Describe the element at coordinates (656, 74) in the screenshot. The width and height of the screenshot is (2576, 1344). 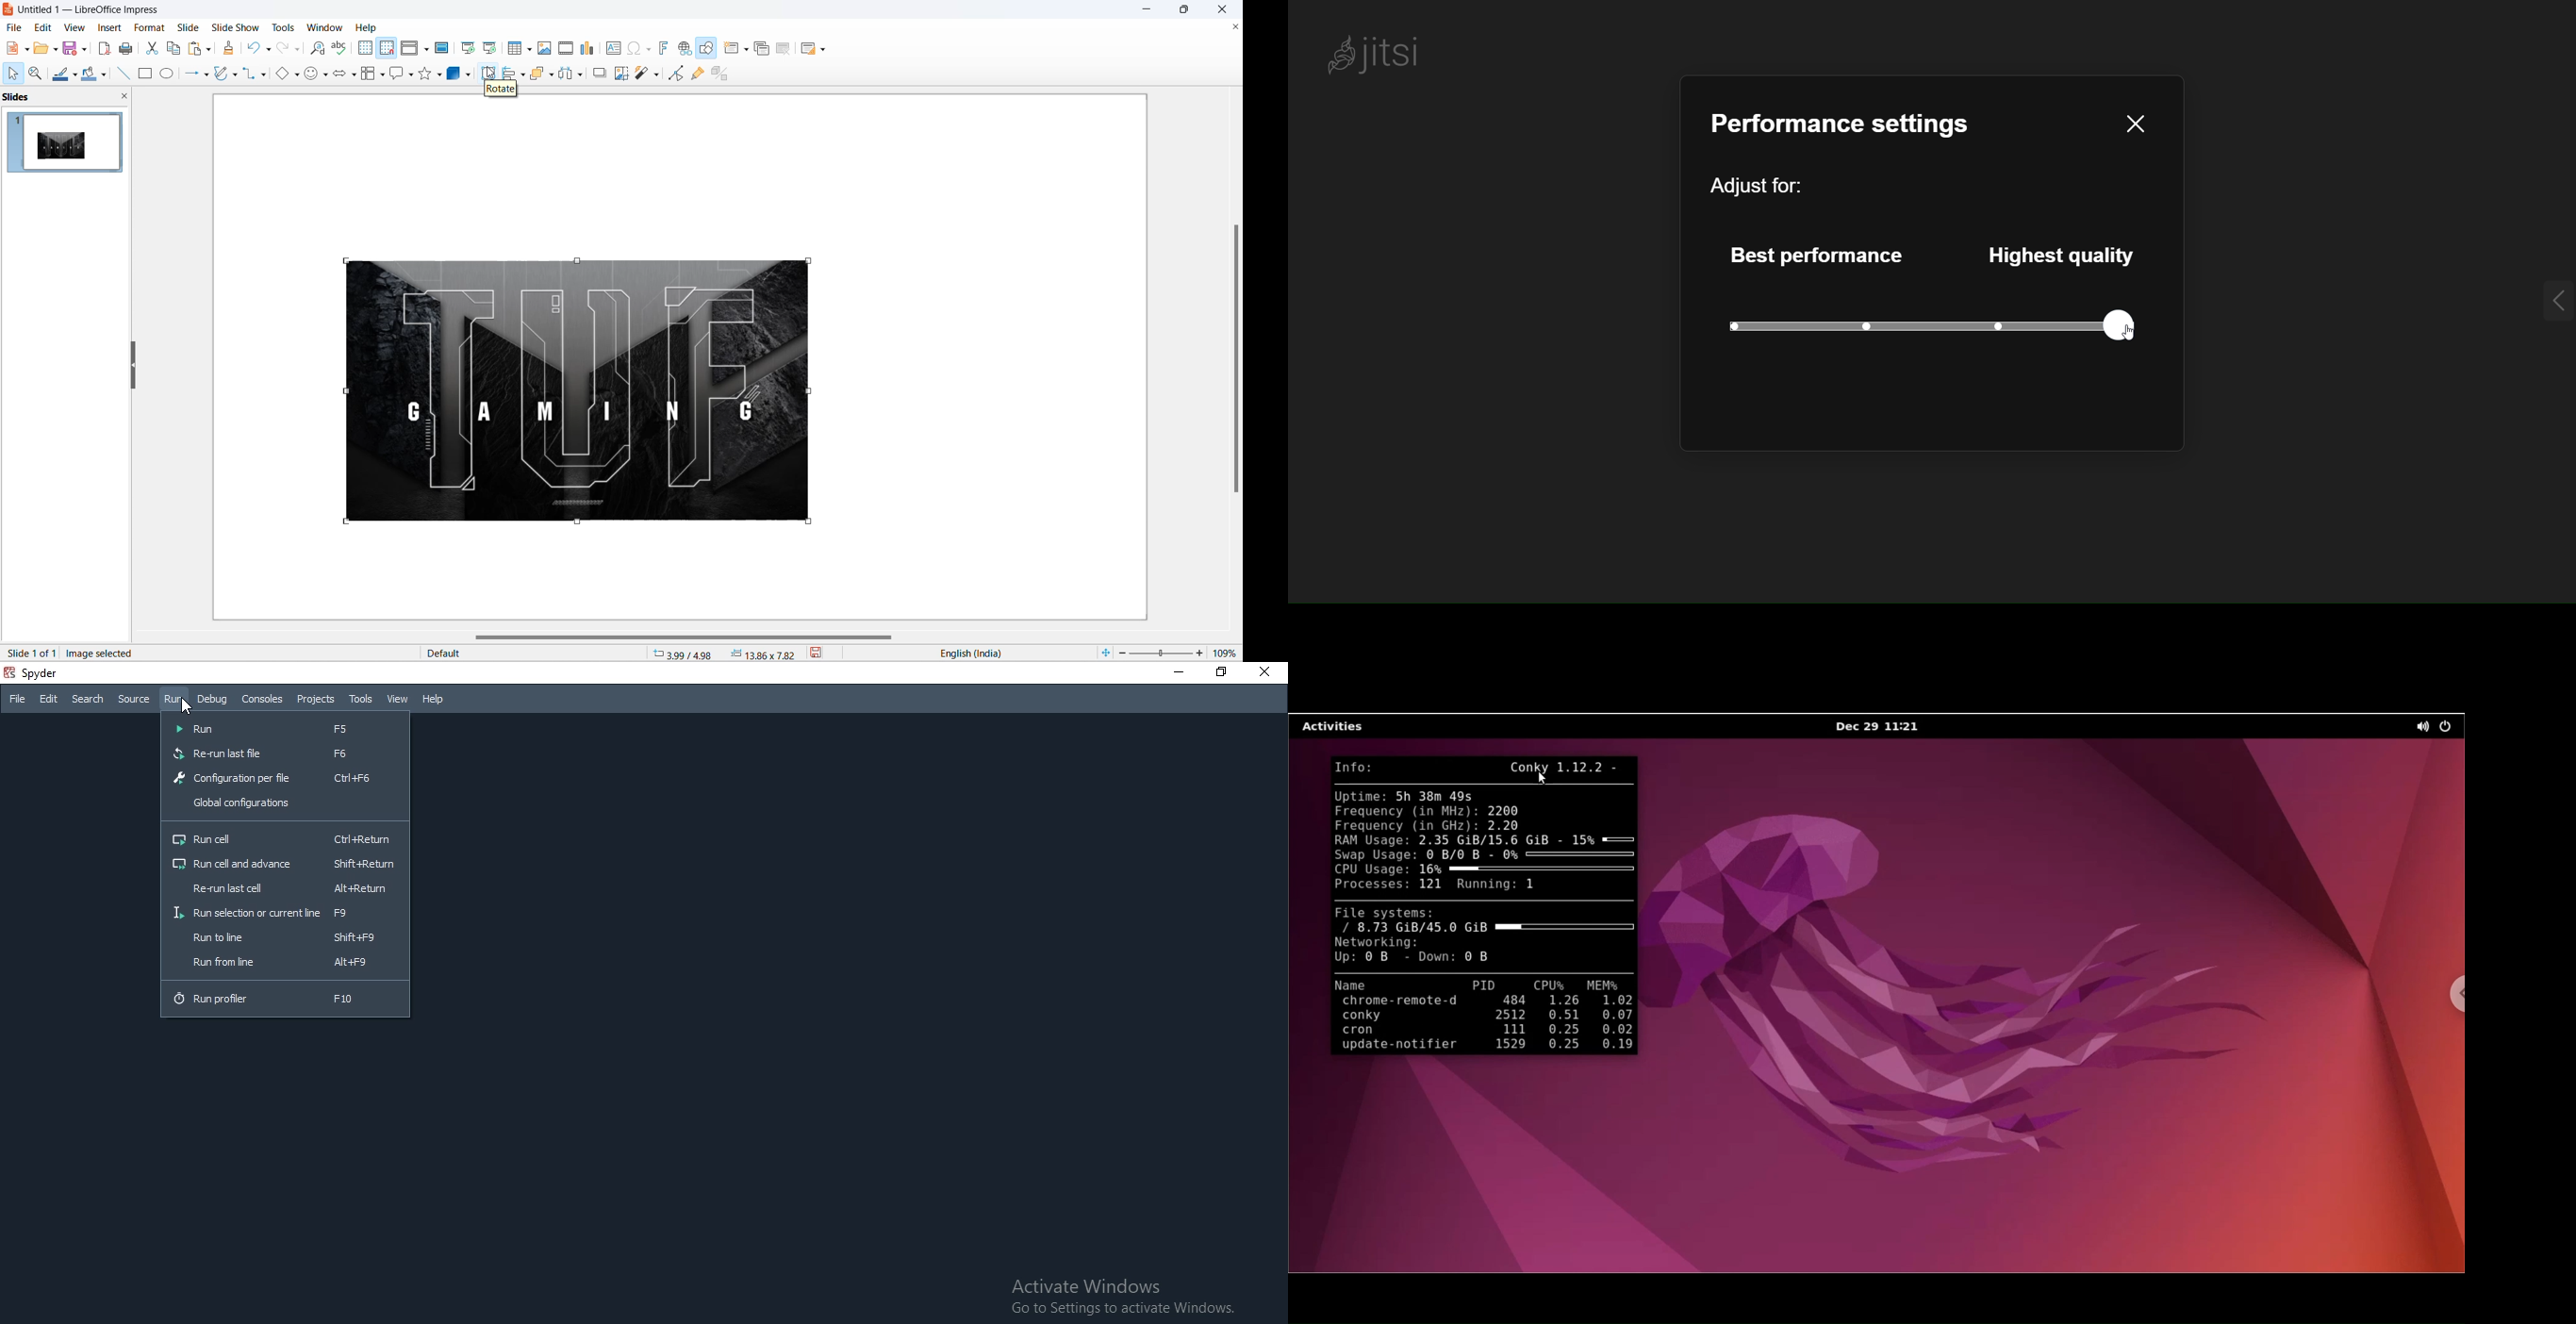
I see `filter options` at that location.